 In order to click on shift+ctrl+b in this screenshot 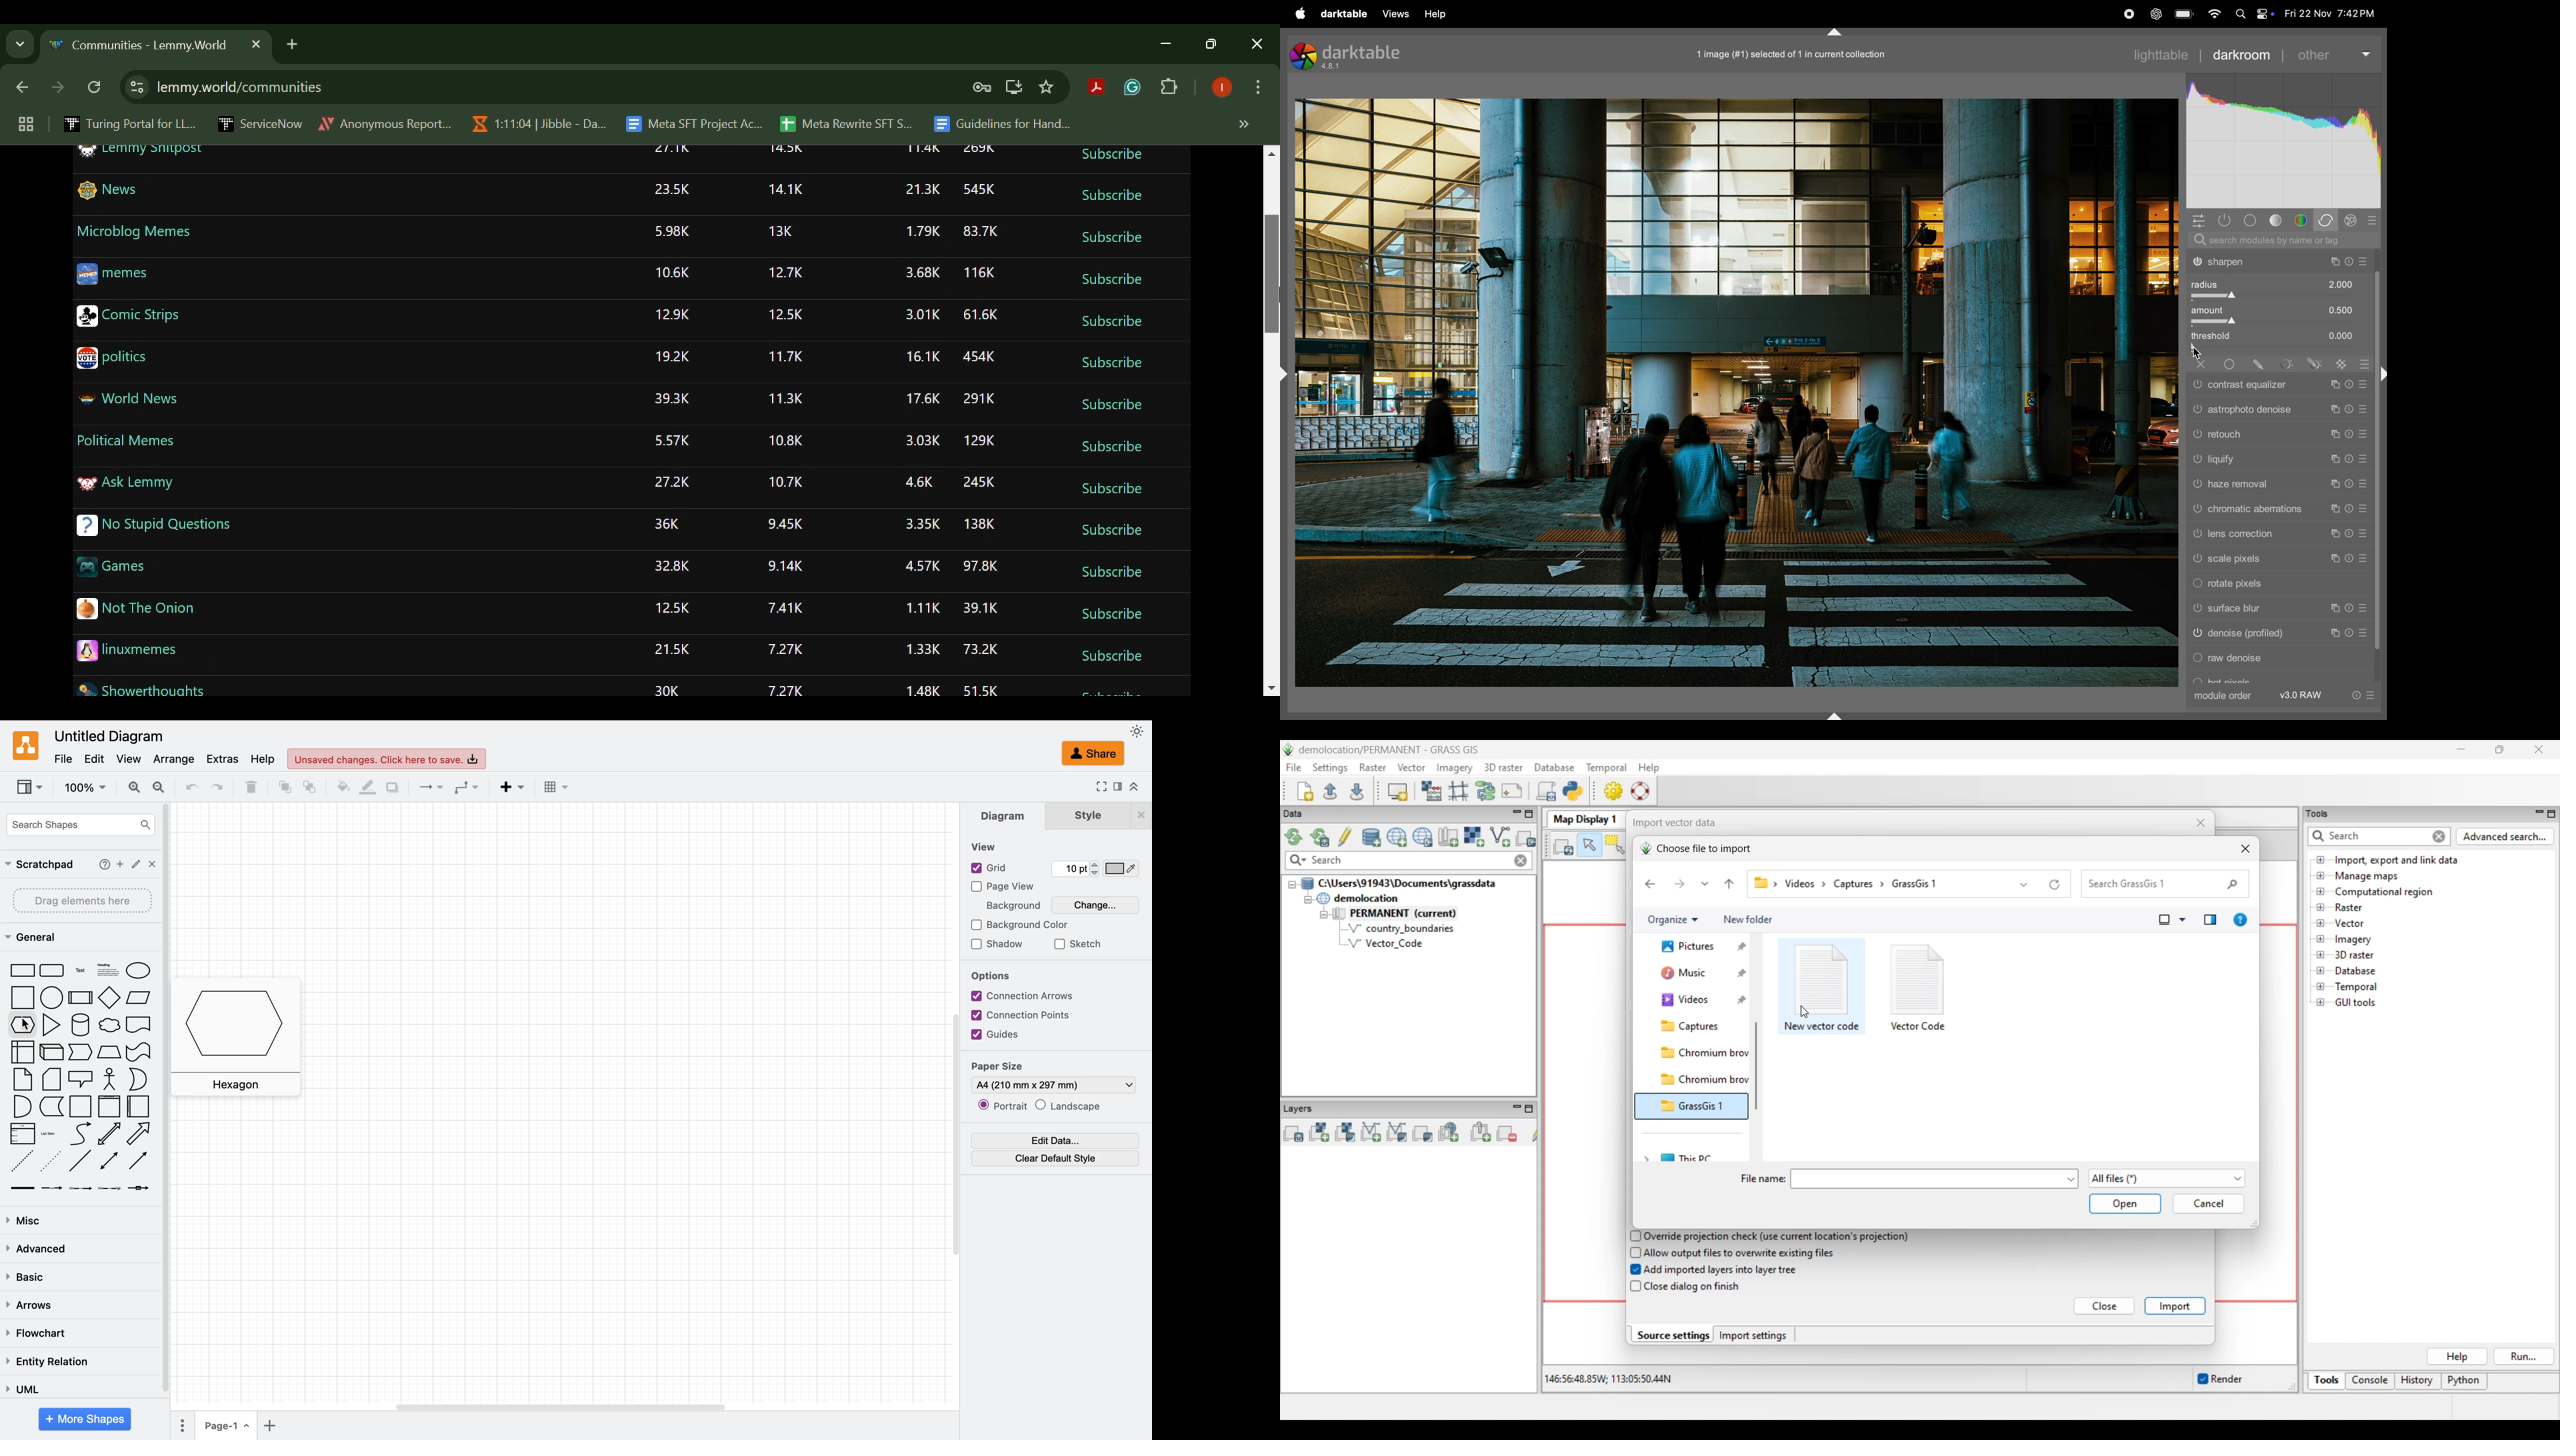, I will do `click(1834, 715)`.